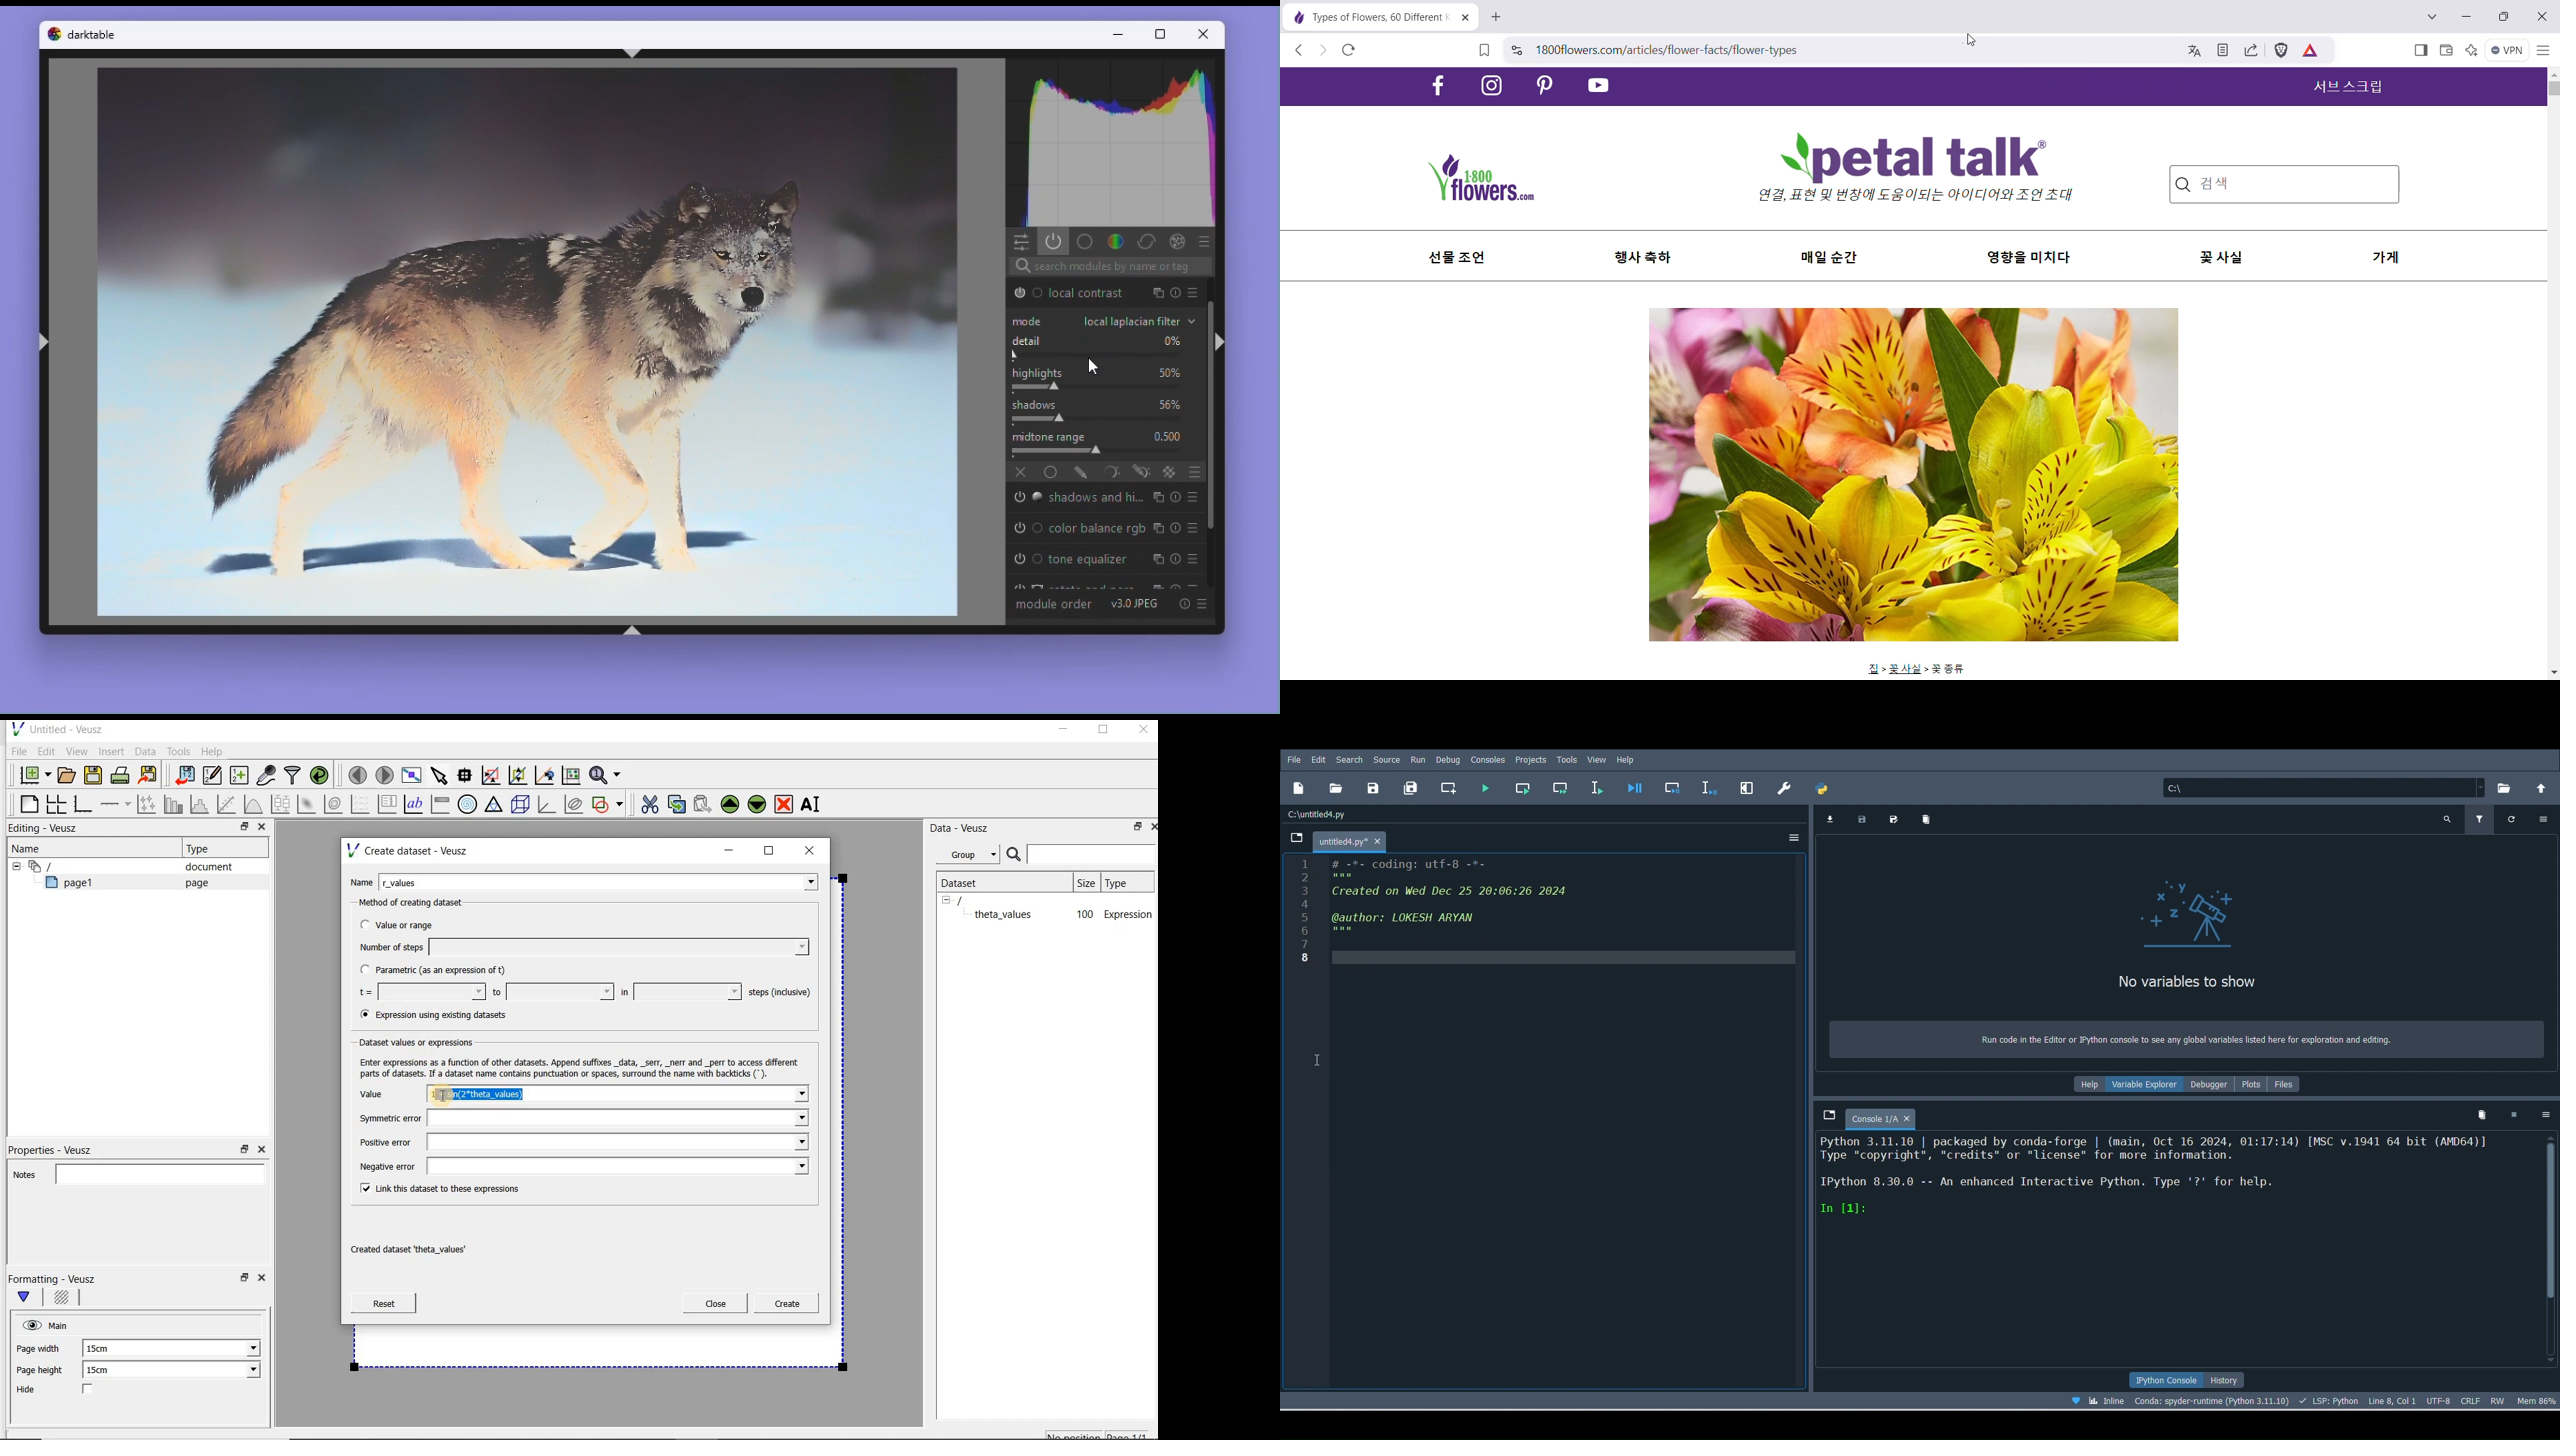 The height and width of the screenshot is (1456, 2576). What do you see at coordinates (730, 804) in the screenshot?
I see `Move the selected widget up` at bounding box center [730, 804].